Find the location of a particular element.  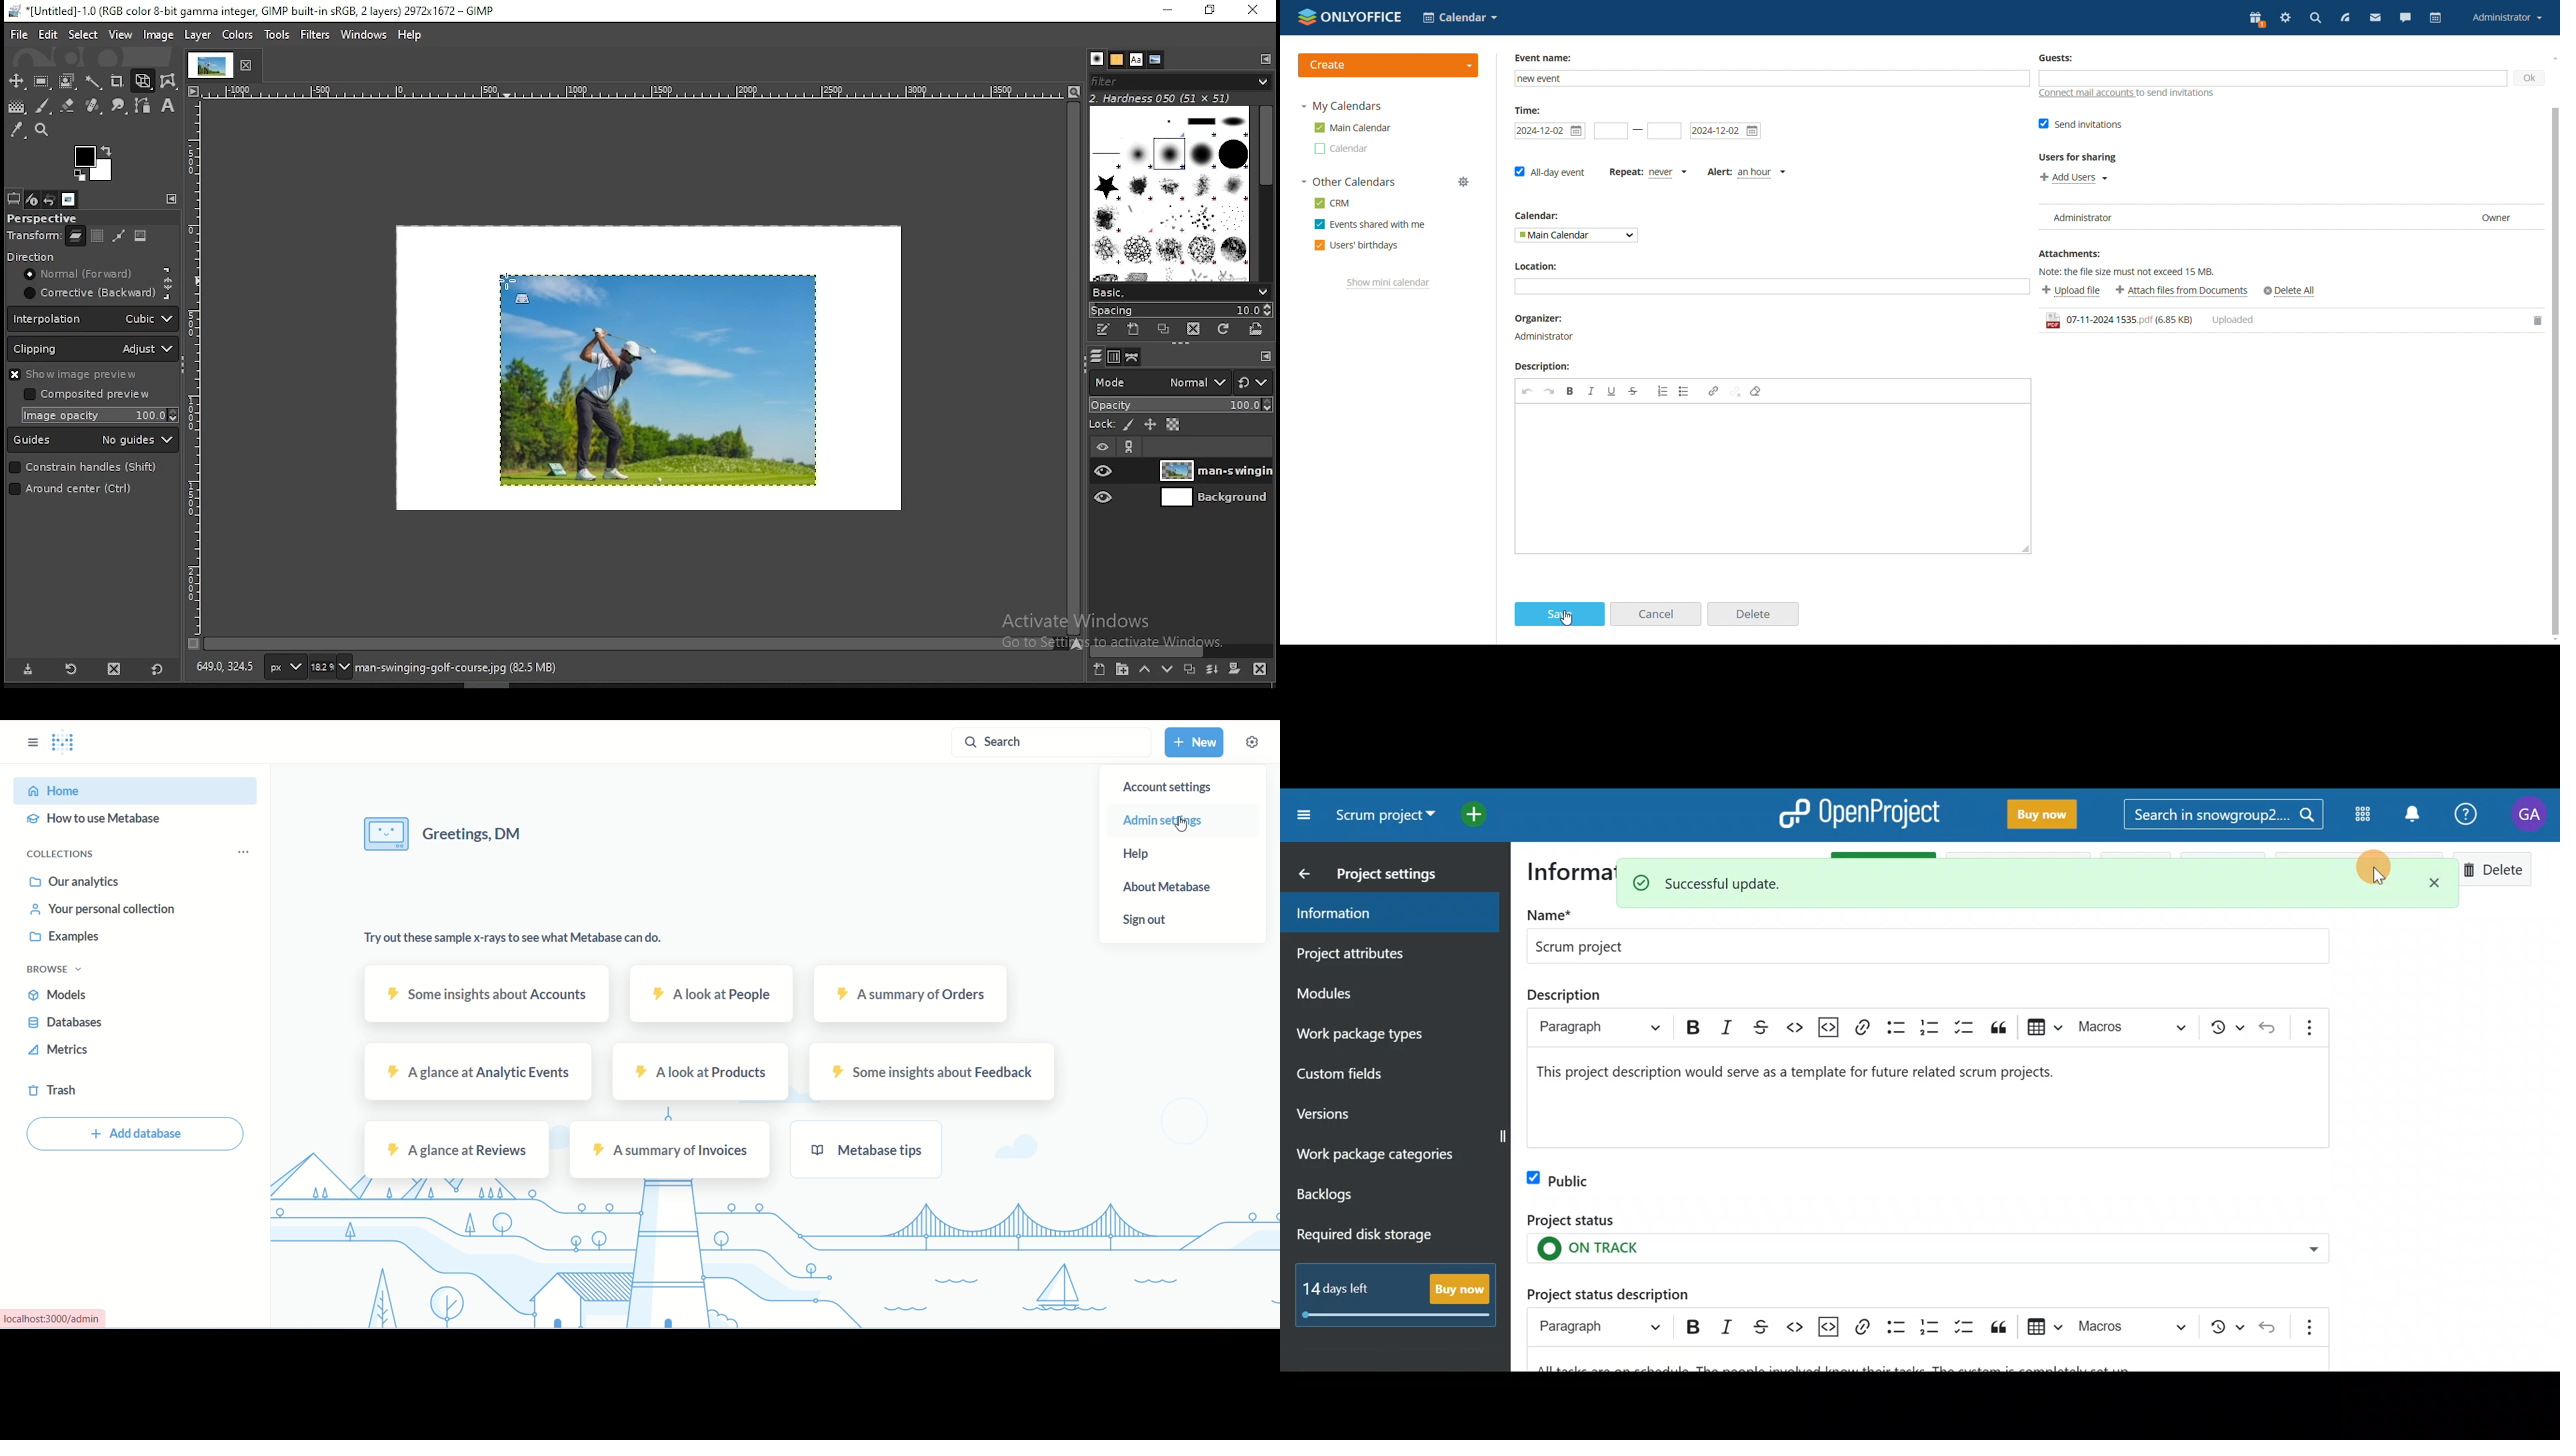

wrap transform is located at coordinates (170, 80).